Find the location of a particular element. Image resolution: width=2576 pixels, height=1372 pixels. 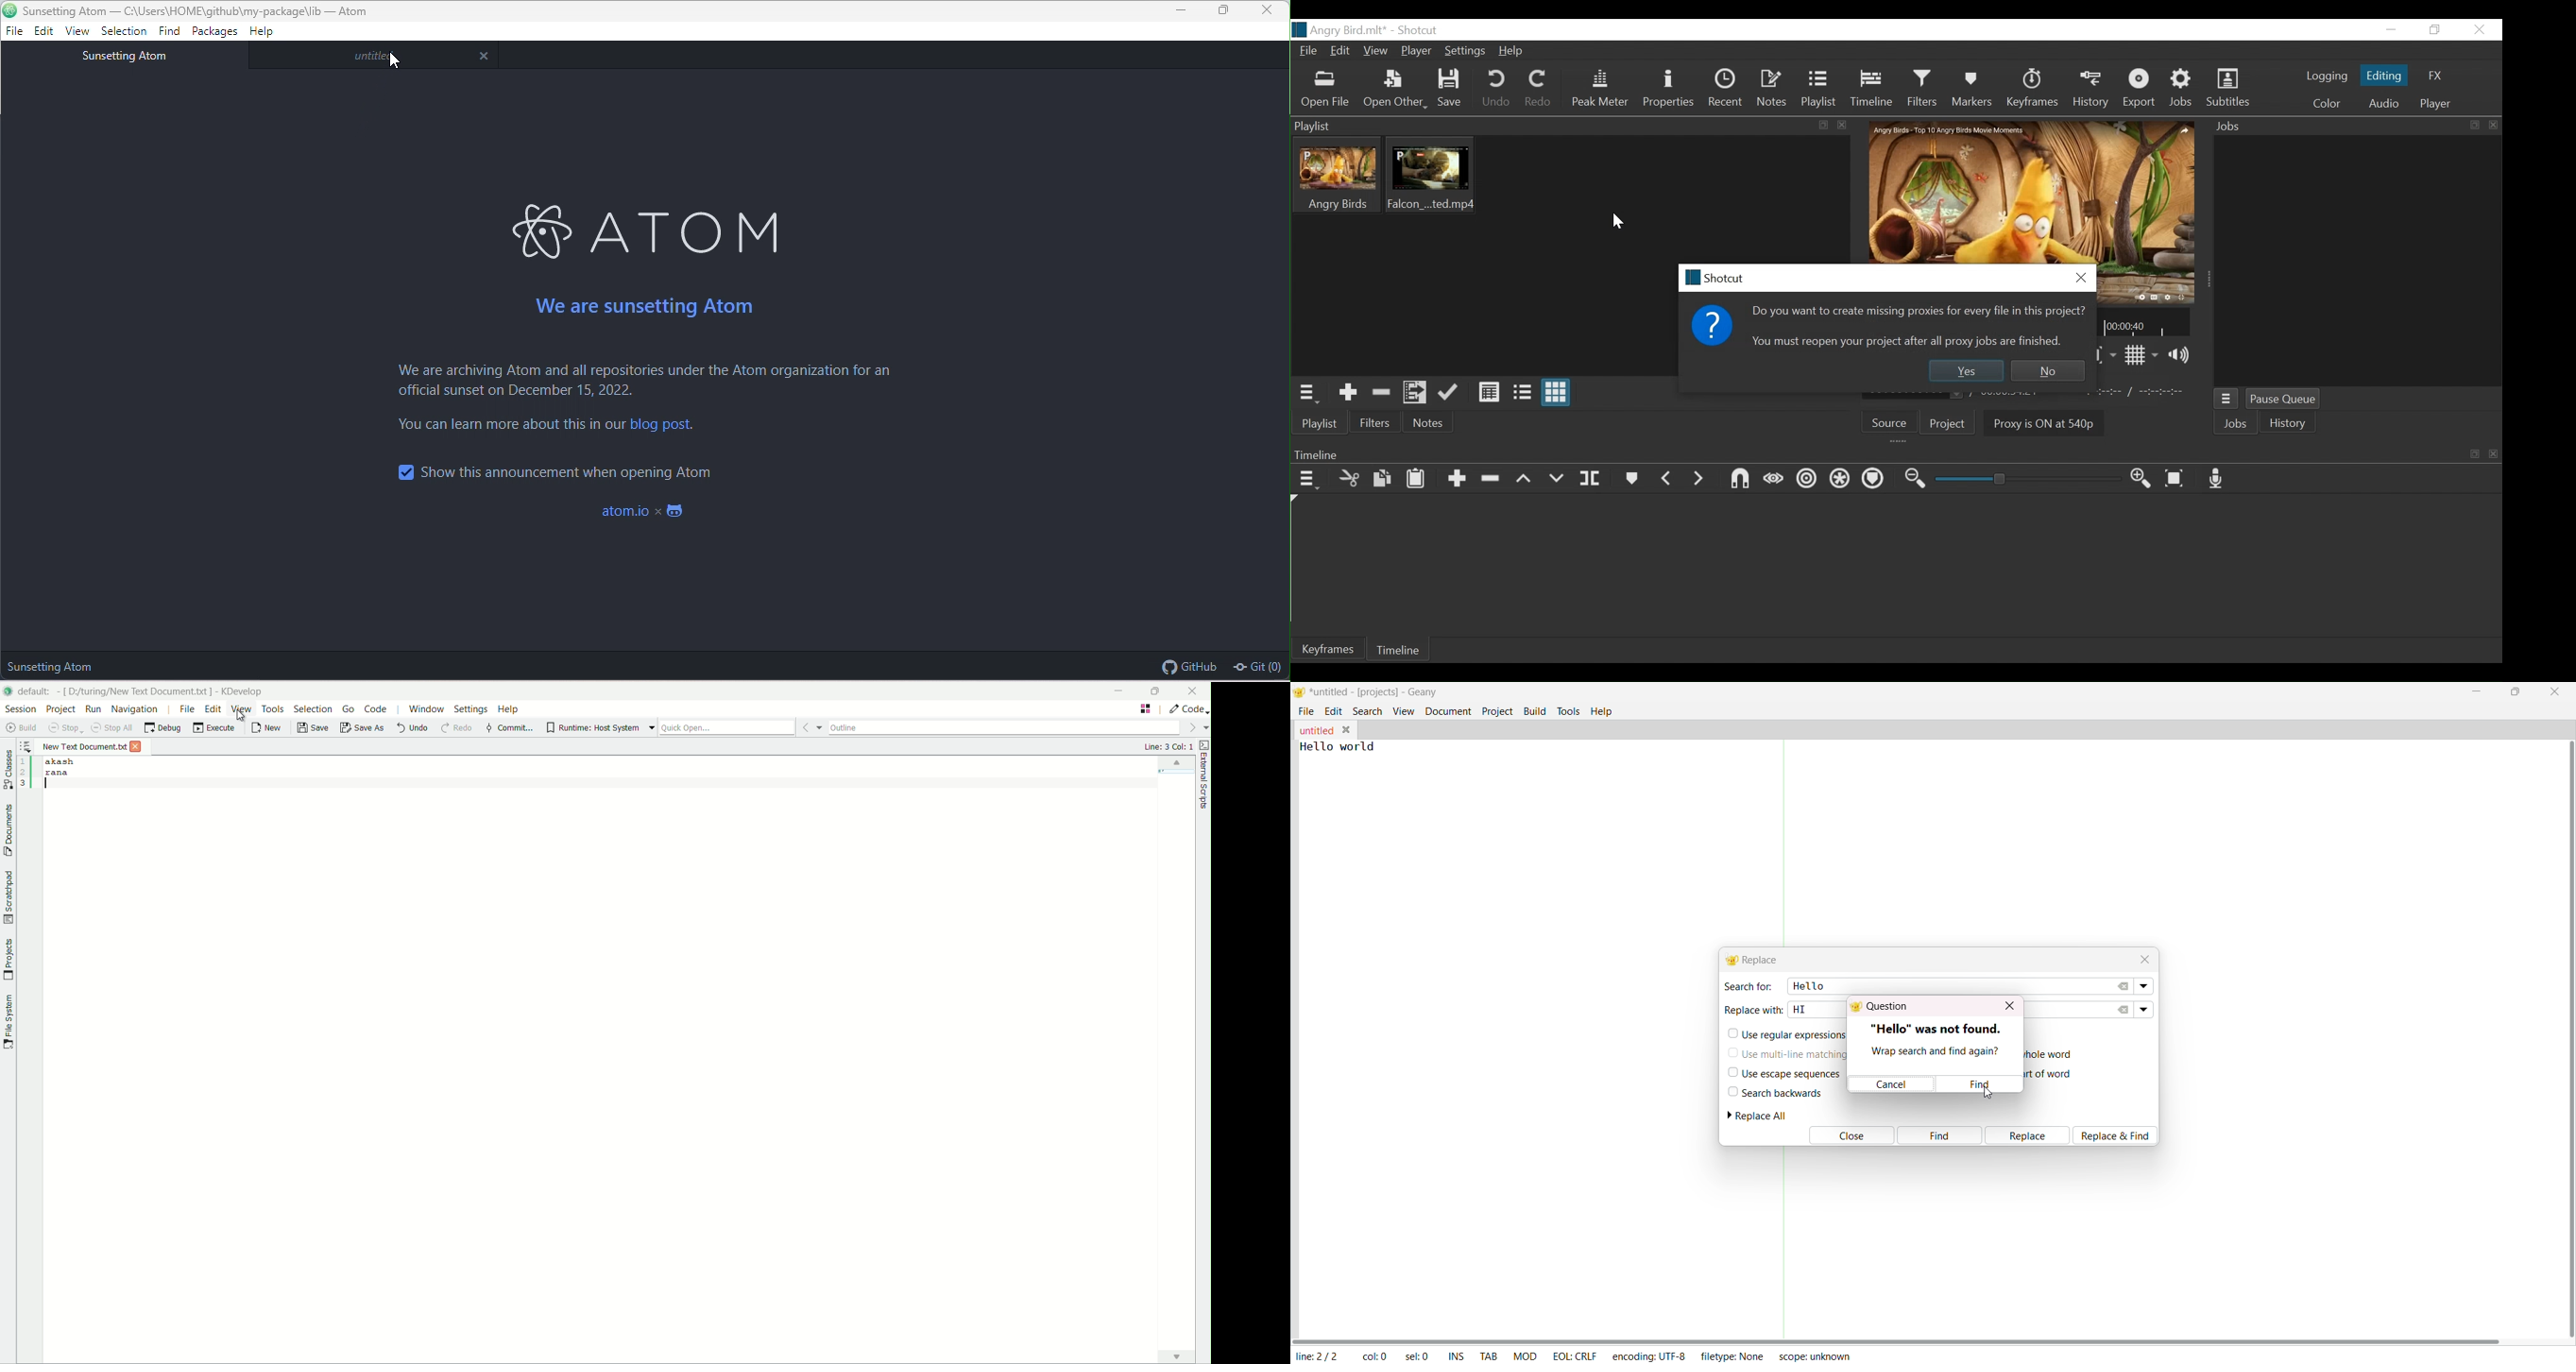

Shotcut is located at coordinates (1420, 32).